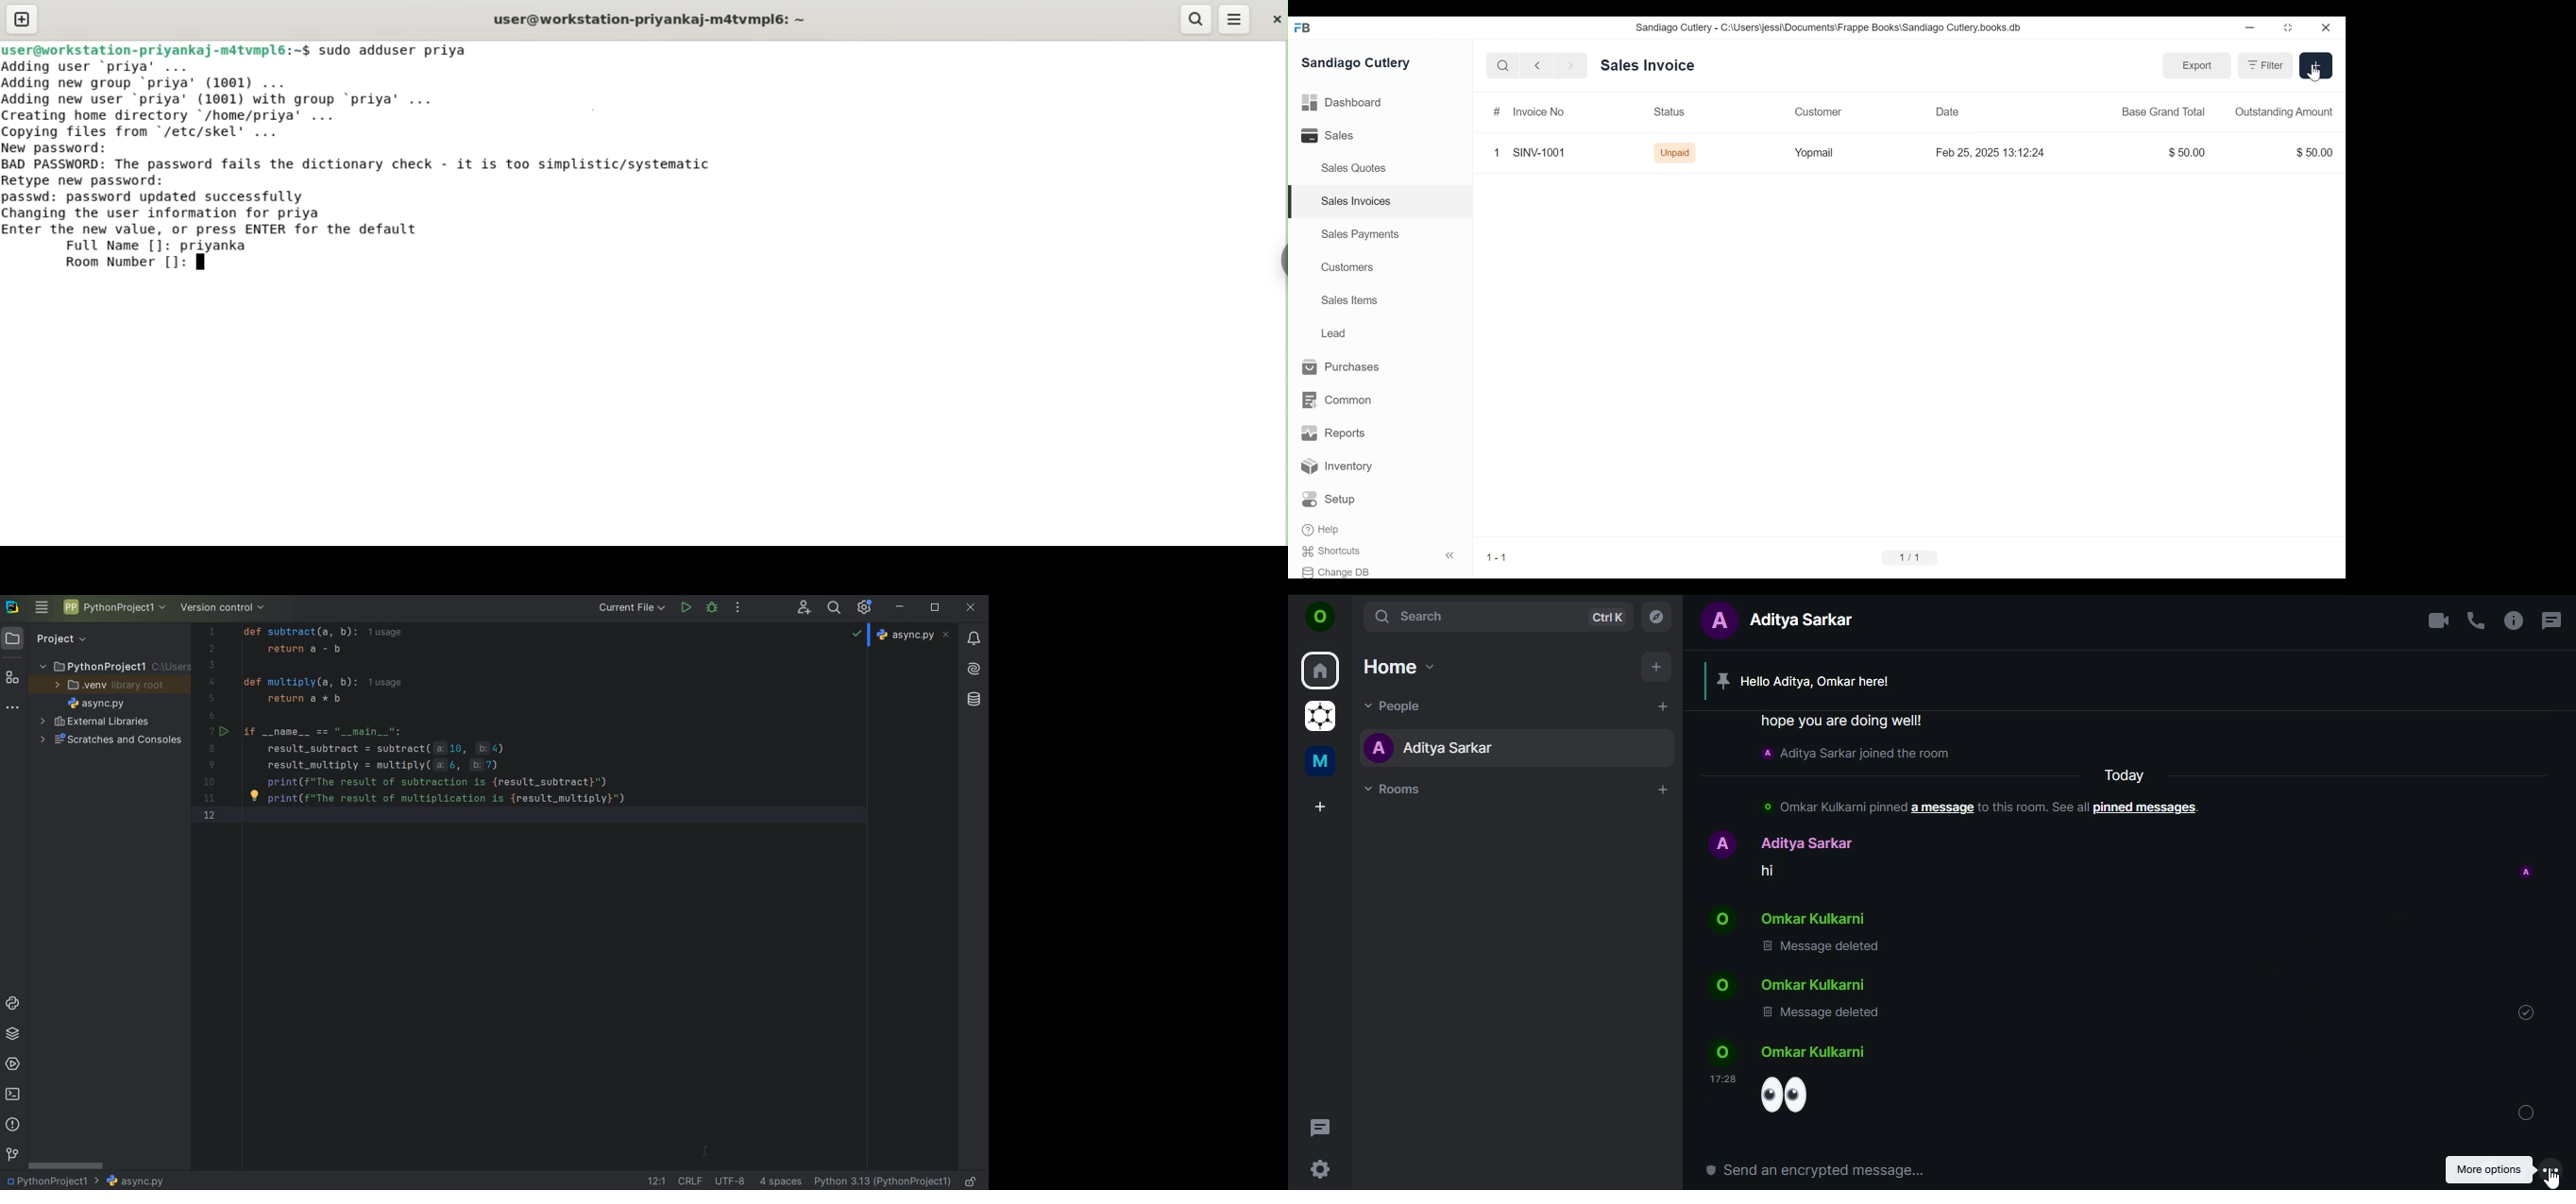 Image resolution: width=2576 pixels, height=1204 pixels. I want to click on Dashboard, so click(1343, 101).